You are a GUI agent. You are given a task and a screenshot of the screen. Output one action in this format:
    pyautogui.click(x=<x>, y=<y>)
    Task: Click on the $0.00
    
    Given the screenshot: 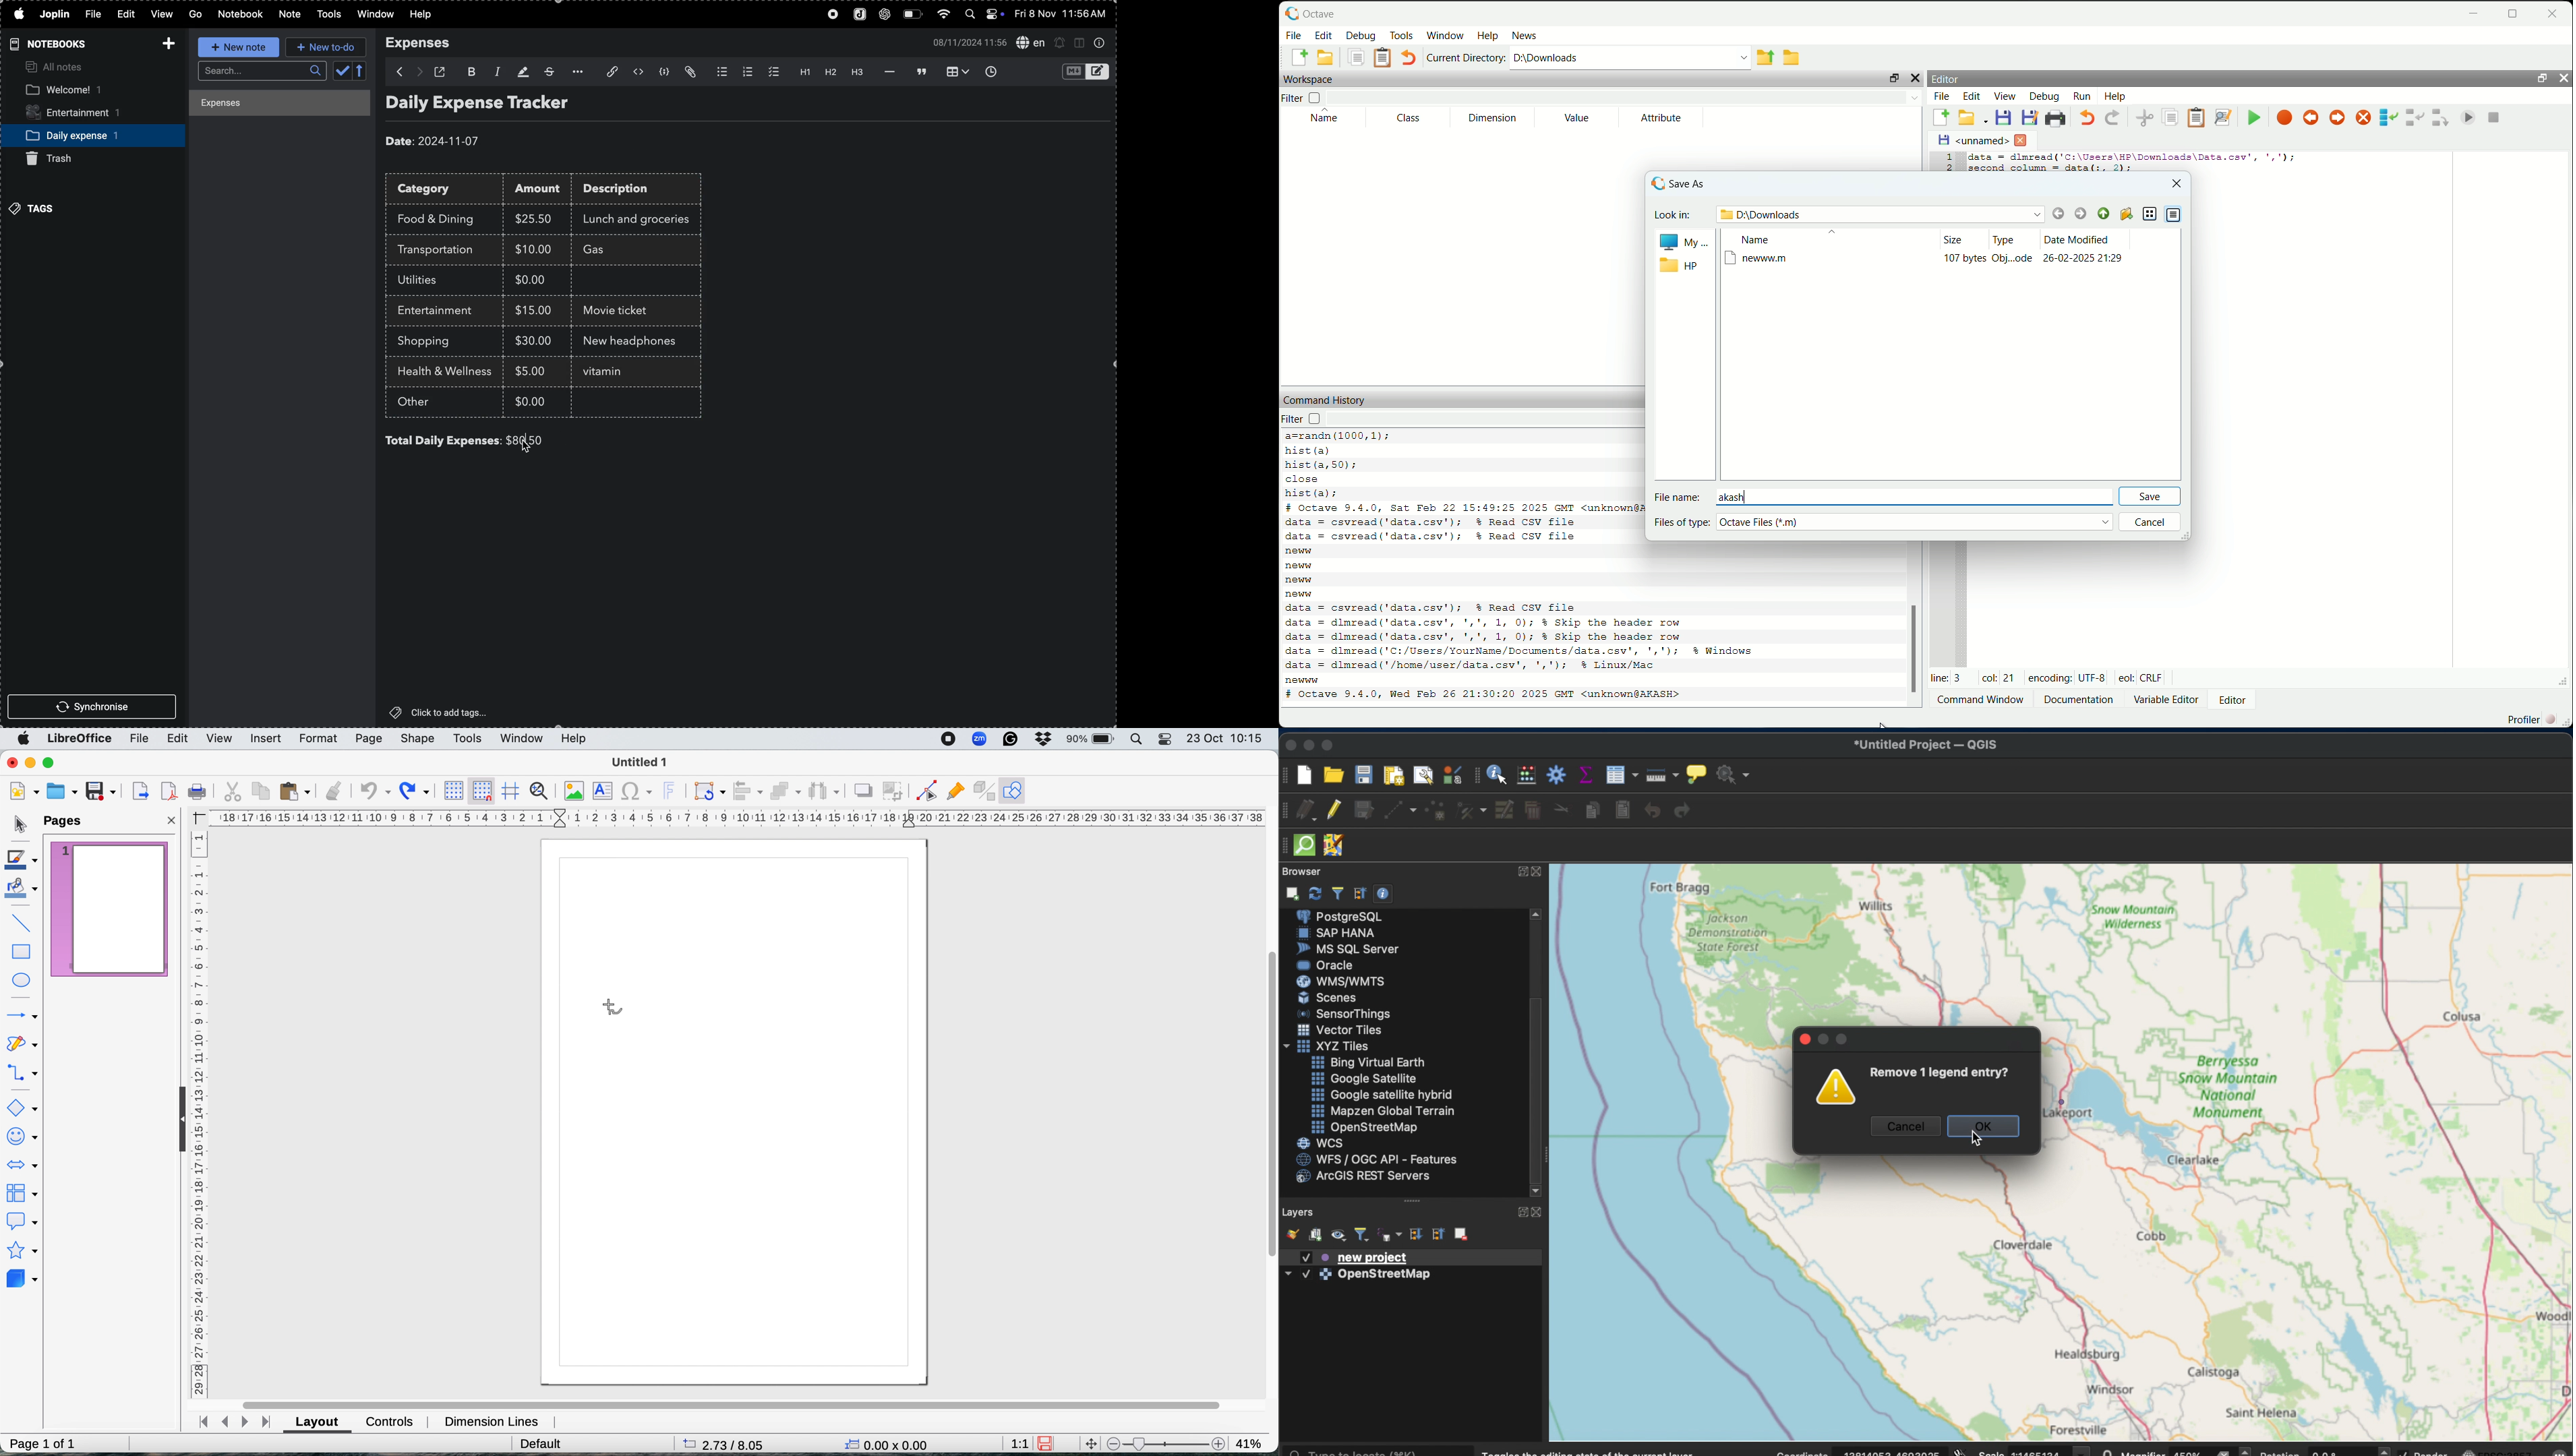 What is the action you would take?
    pyautogui.click(x=533, y=401)
    